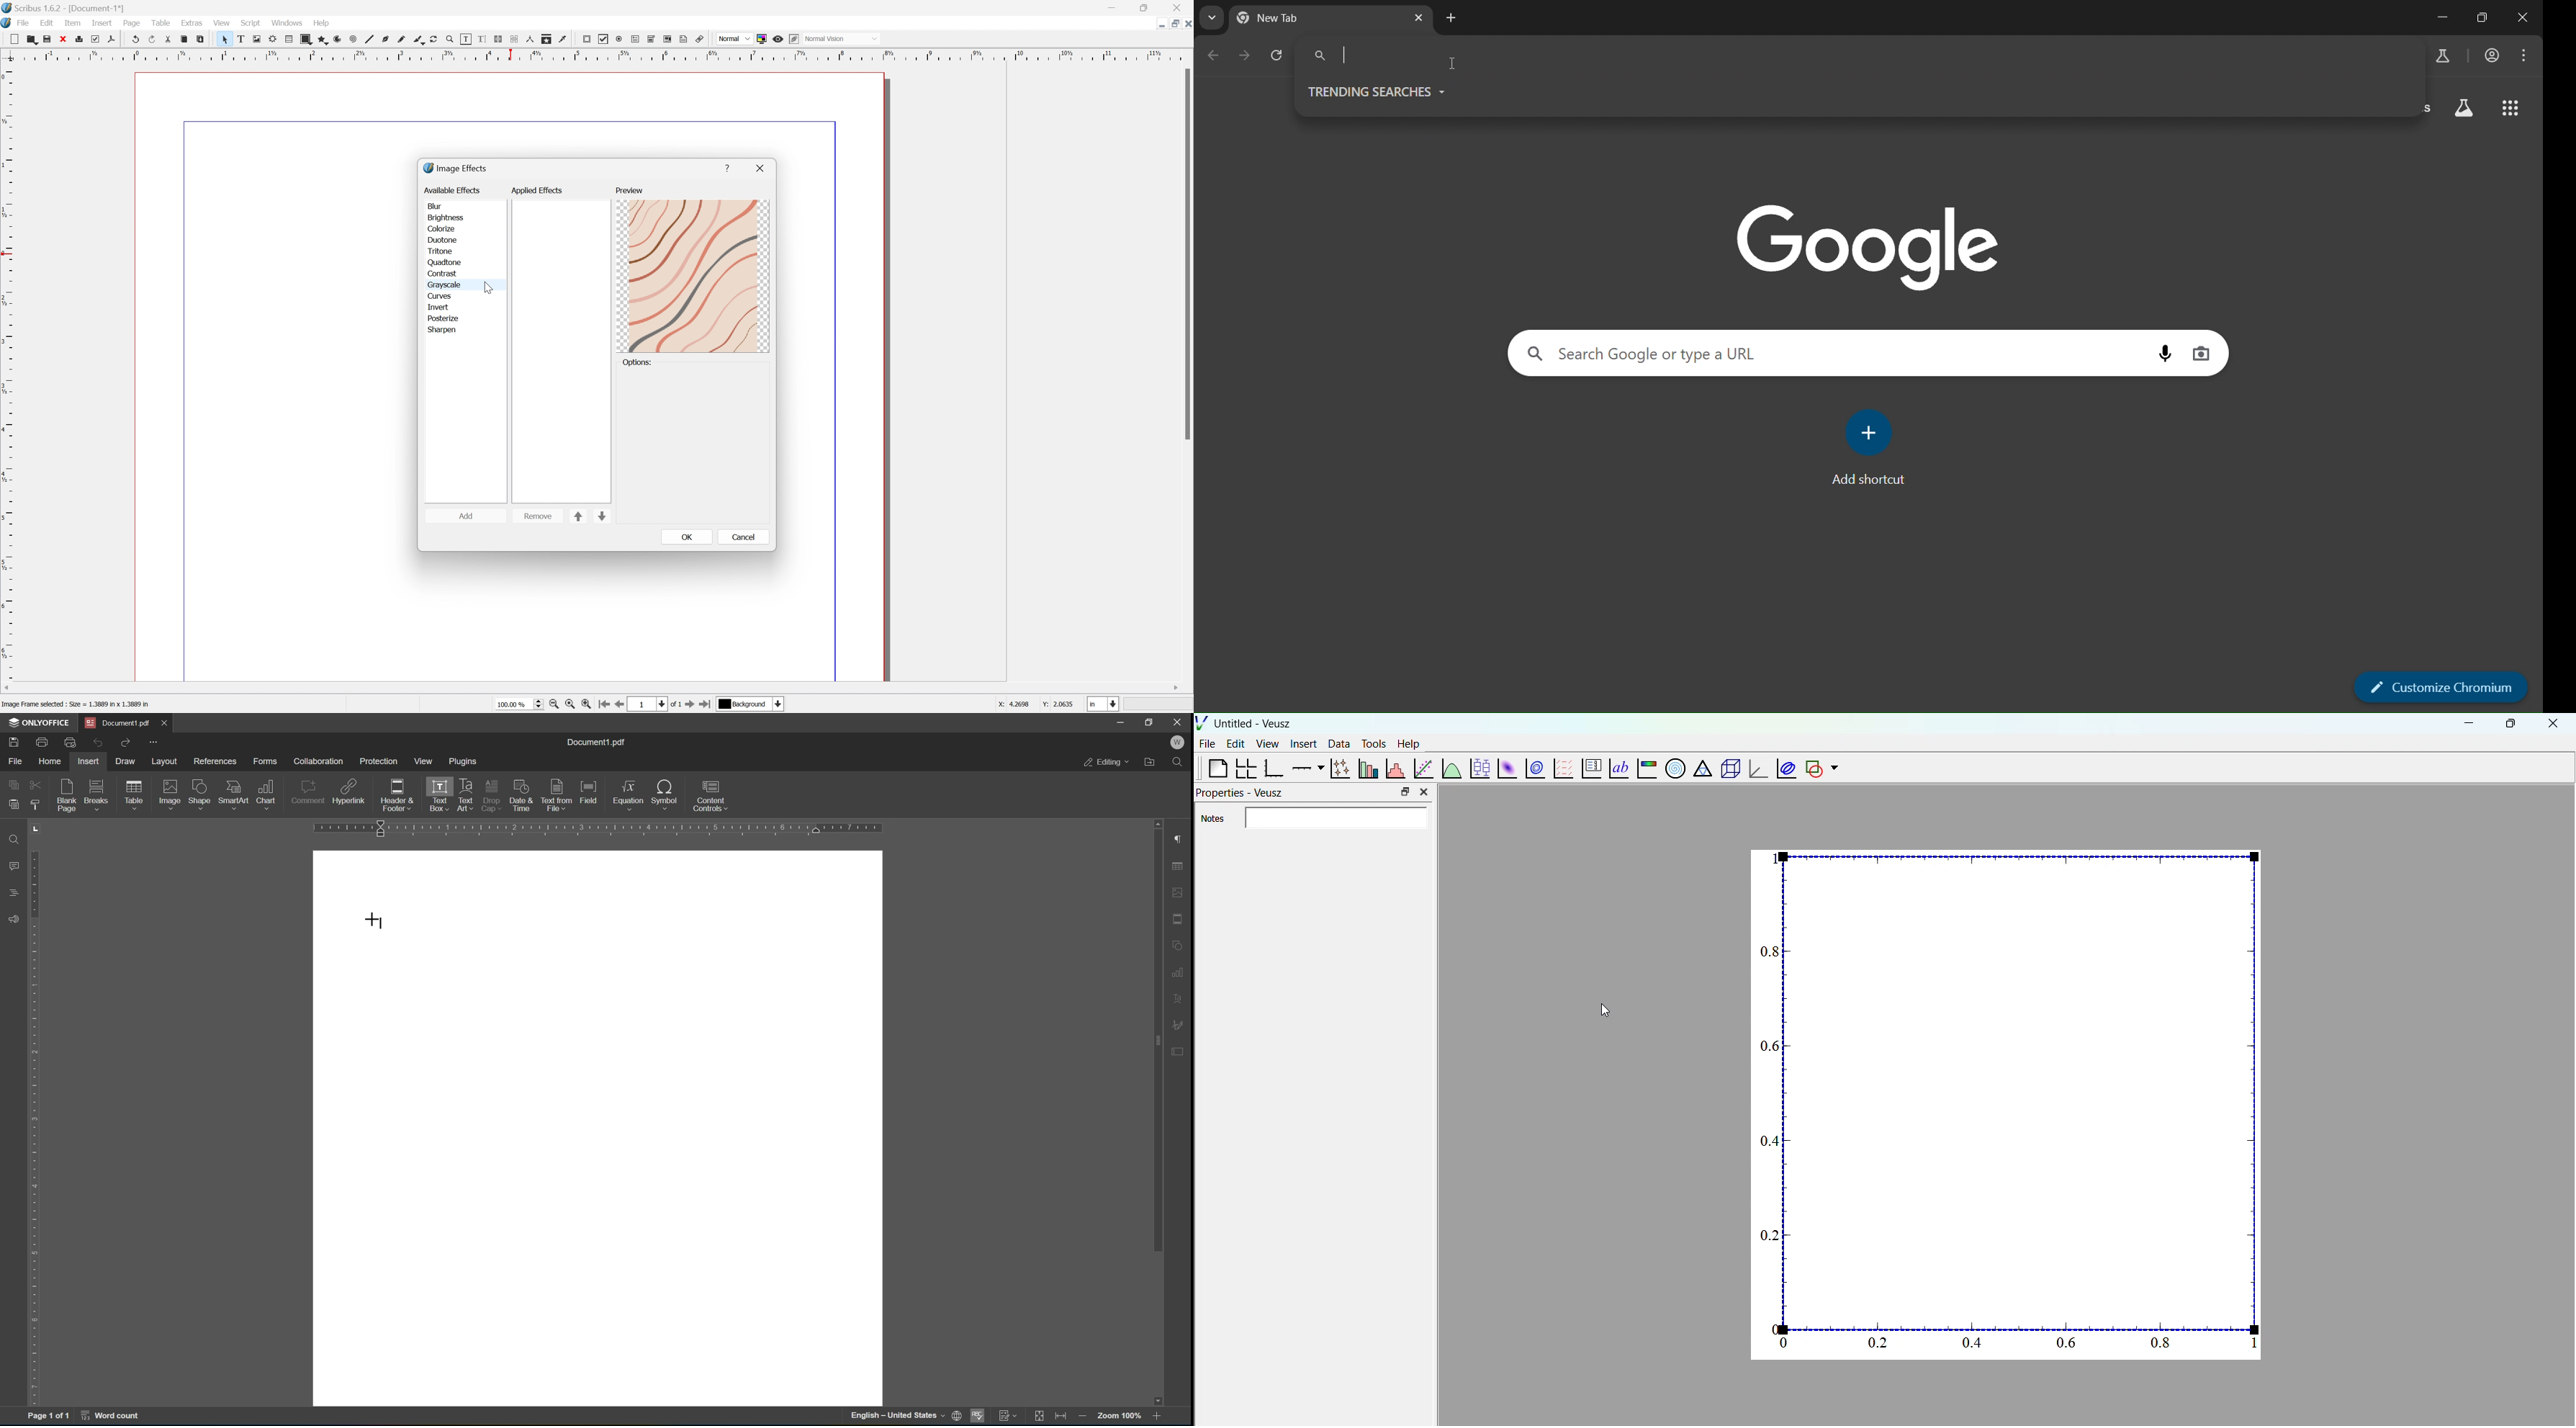  Describe the element at coordinates (267, 794) in the screenshot. I see `chart` at that location.